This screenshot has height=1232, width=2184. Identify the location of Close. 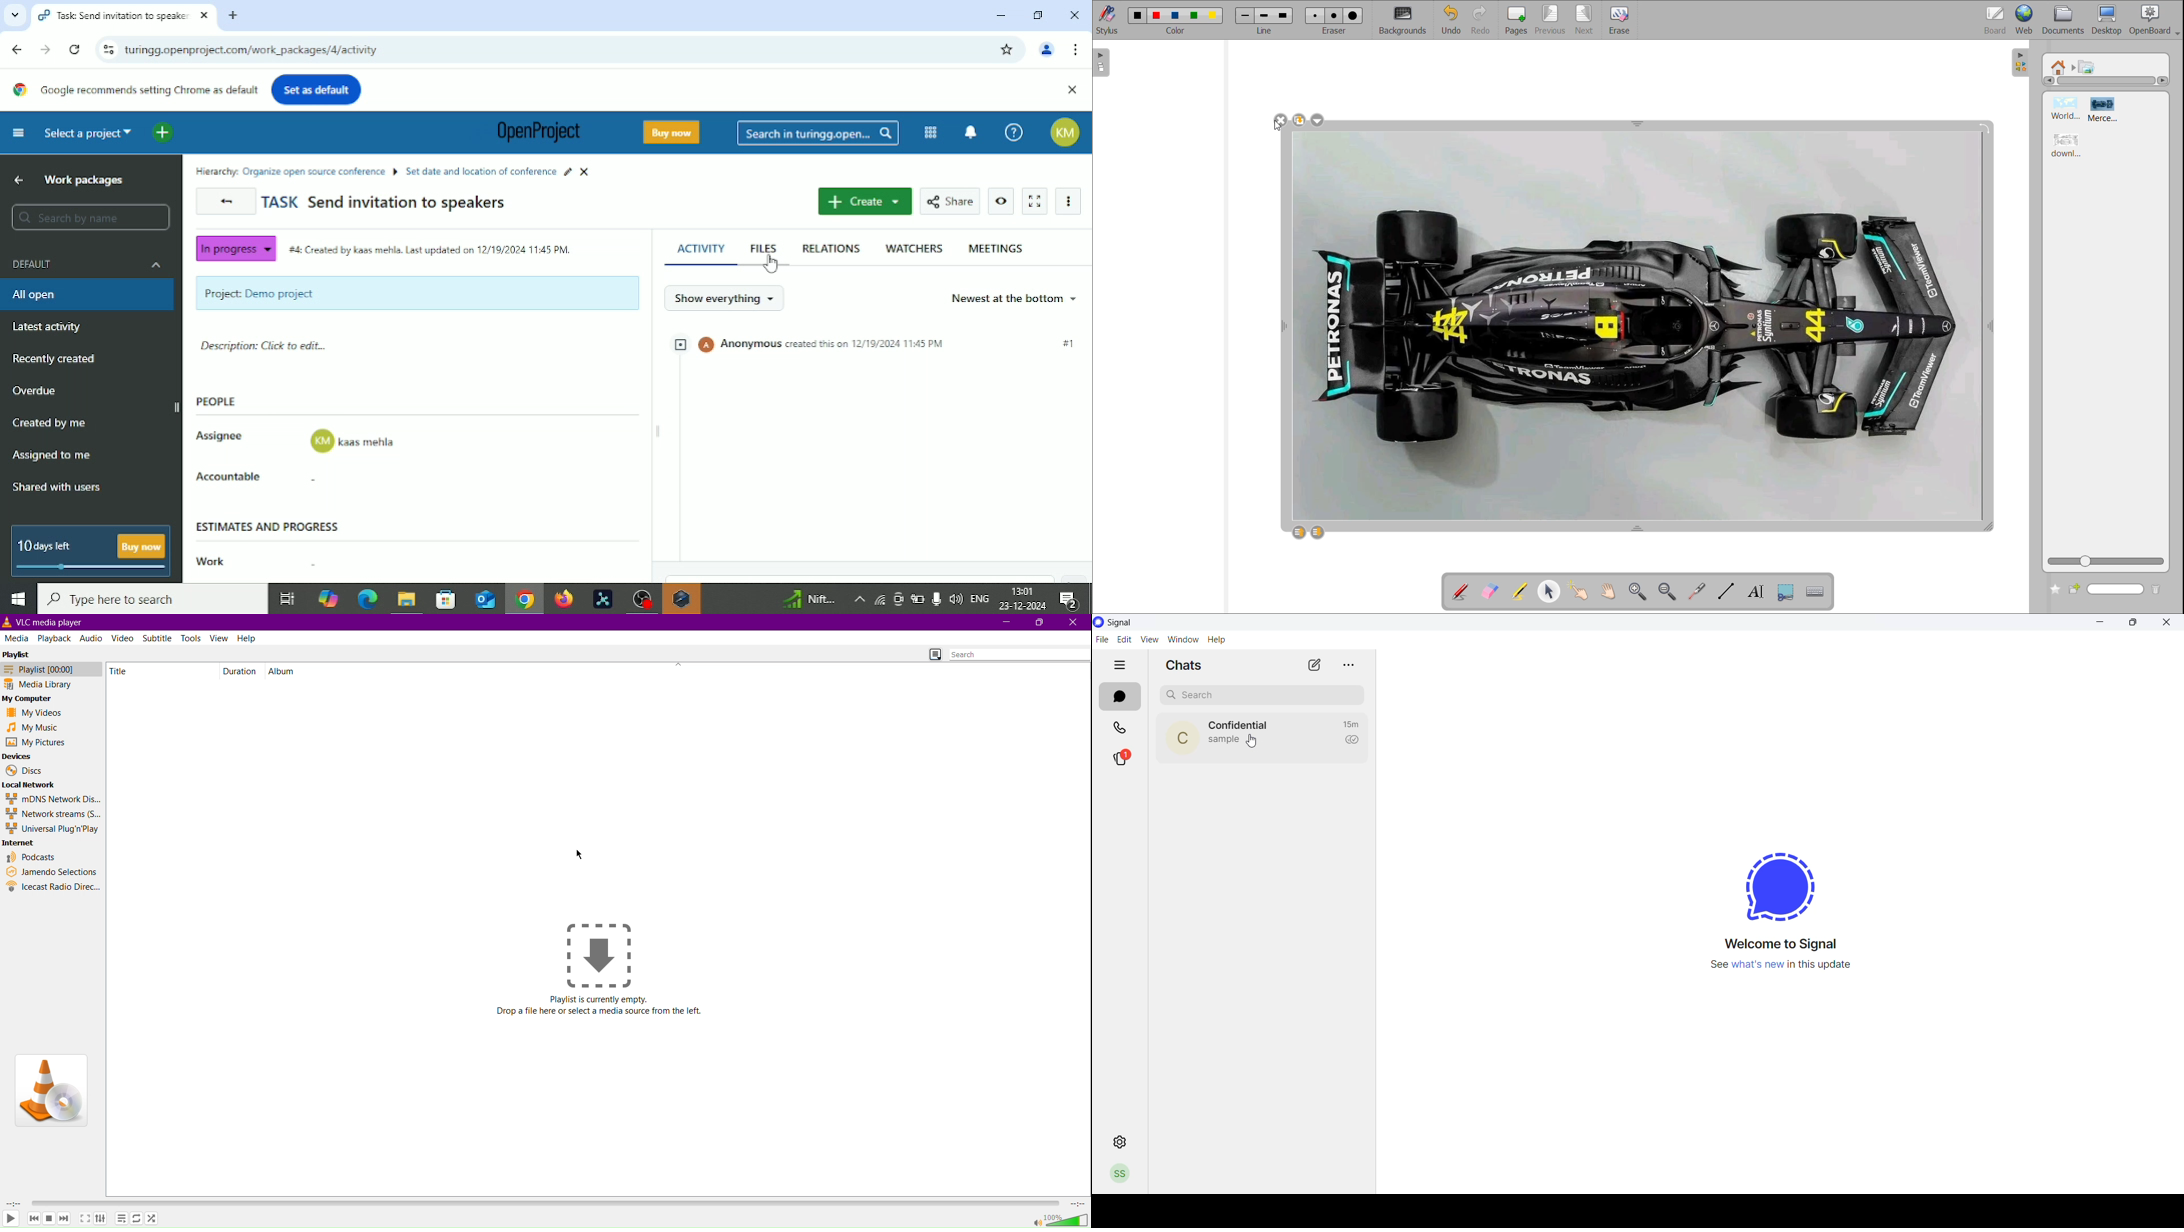
(1074, 622).